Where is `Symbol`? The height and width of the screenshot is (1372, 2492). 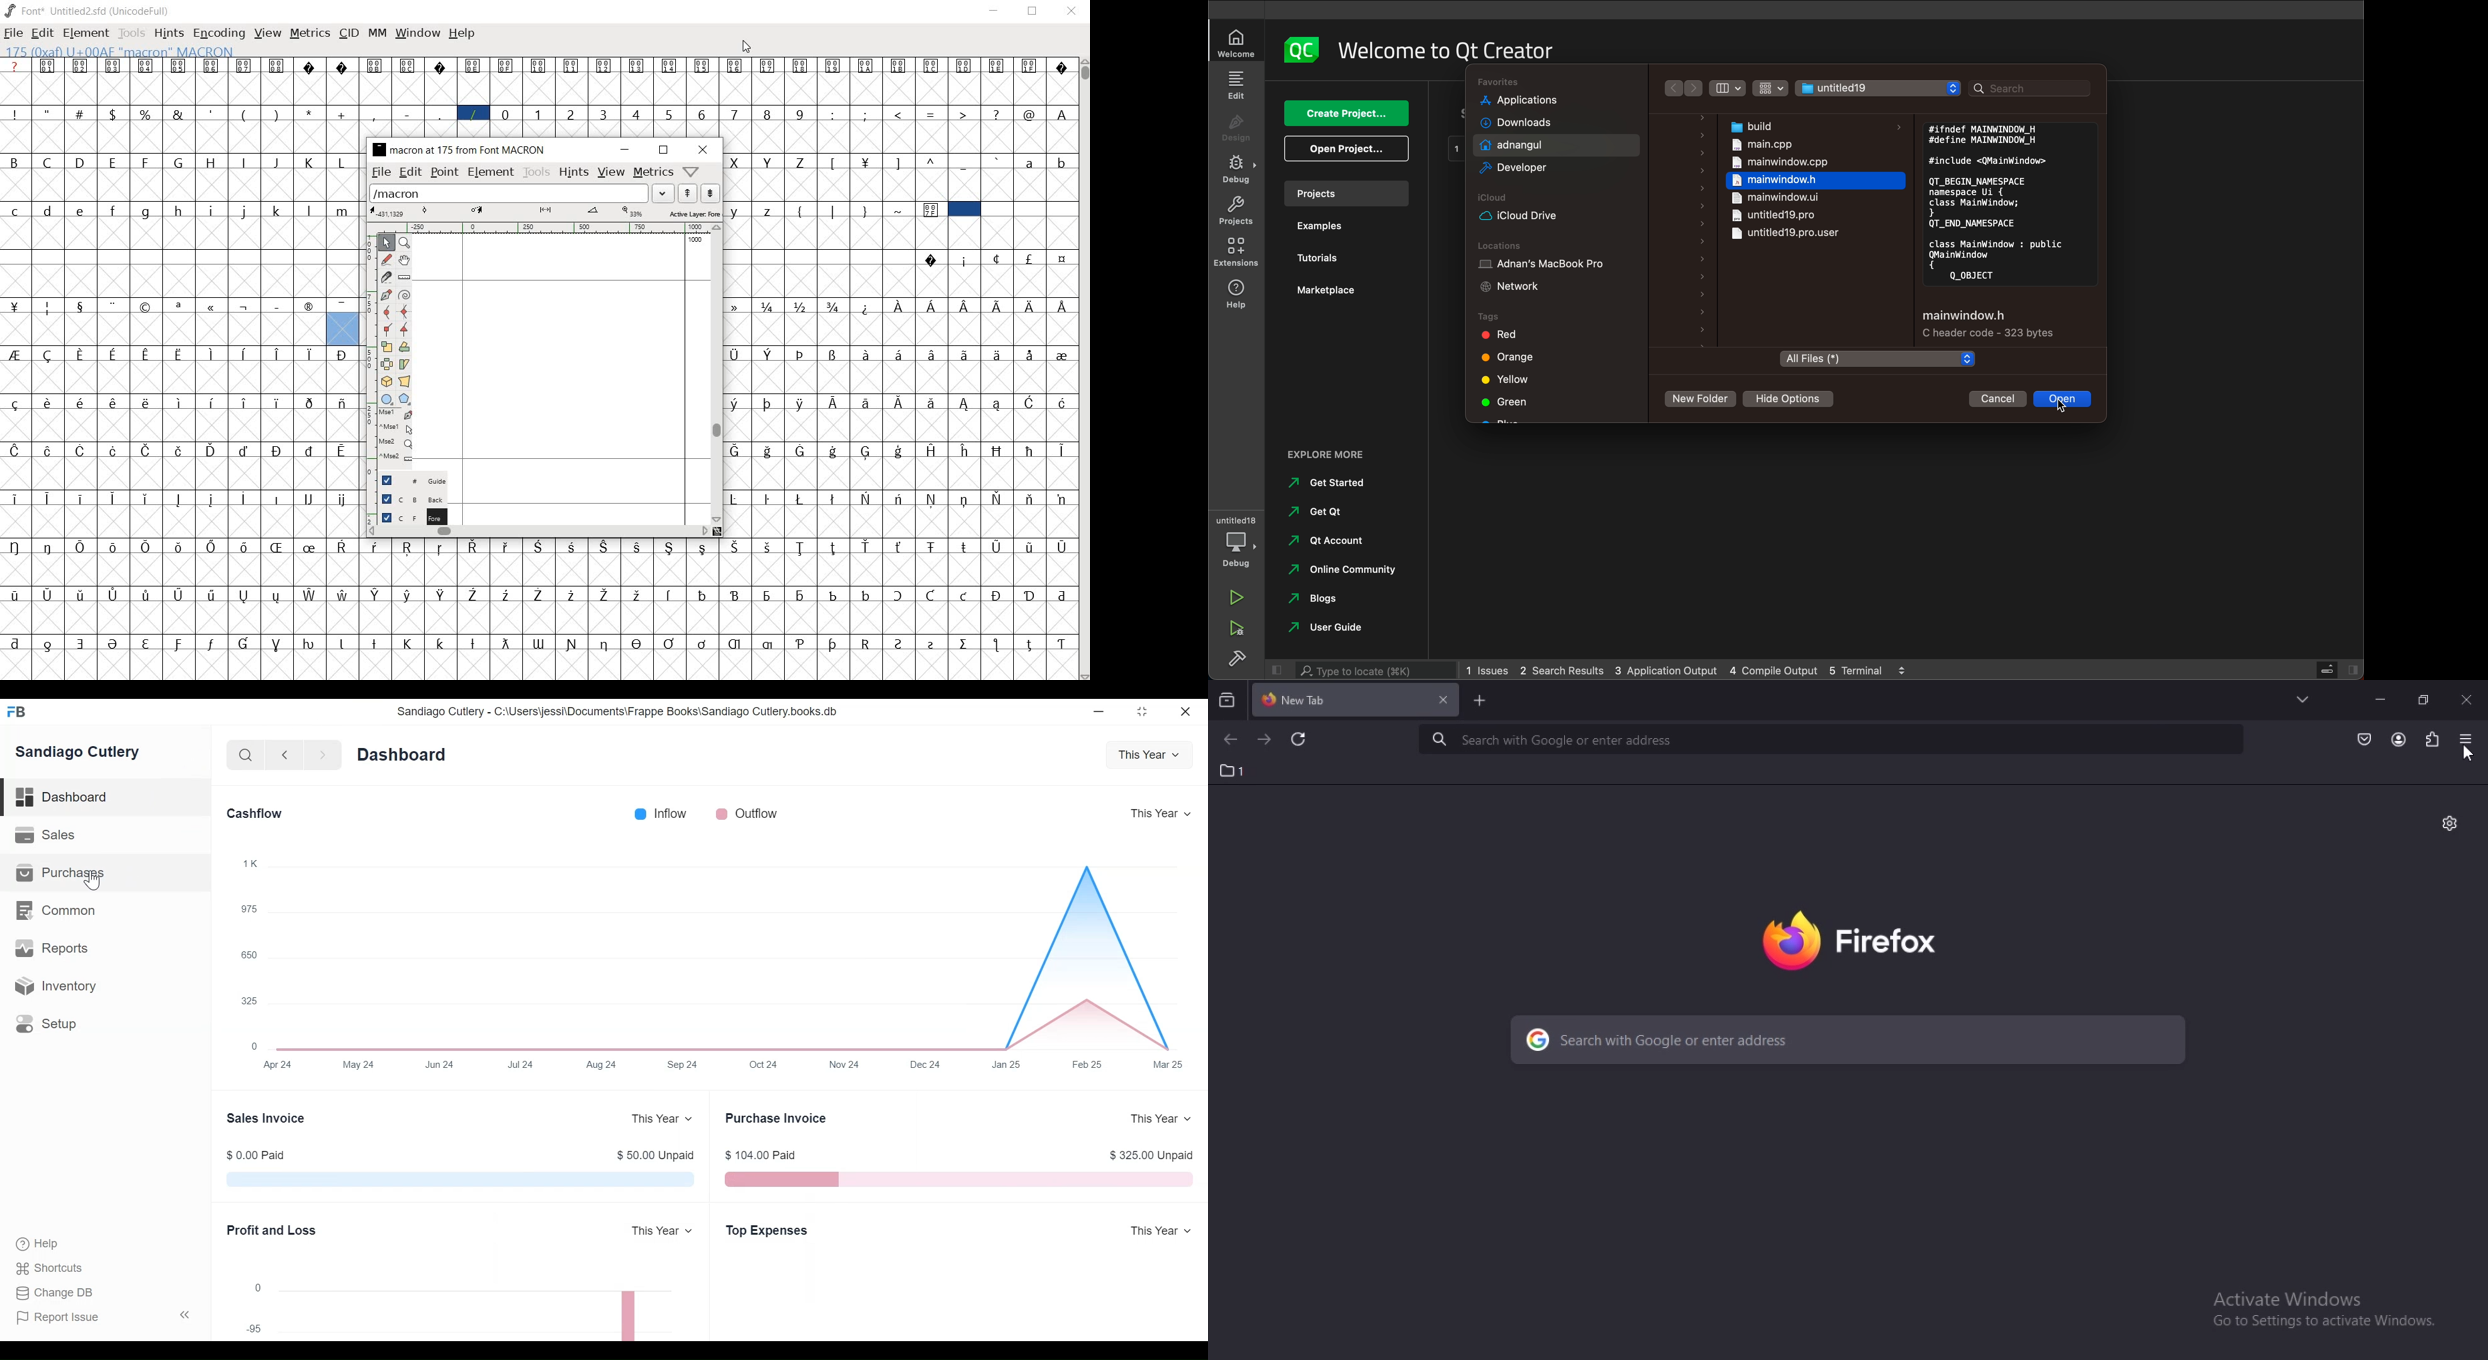 Symbol is located at coordinates (963, 353).